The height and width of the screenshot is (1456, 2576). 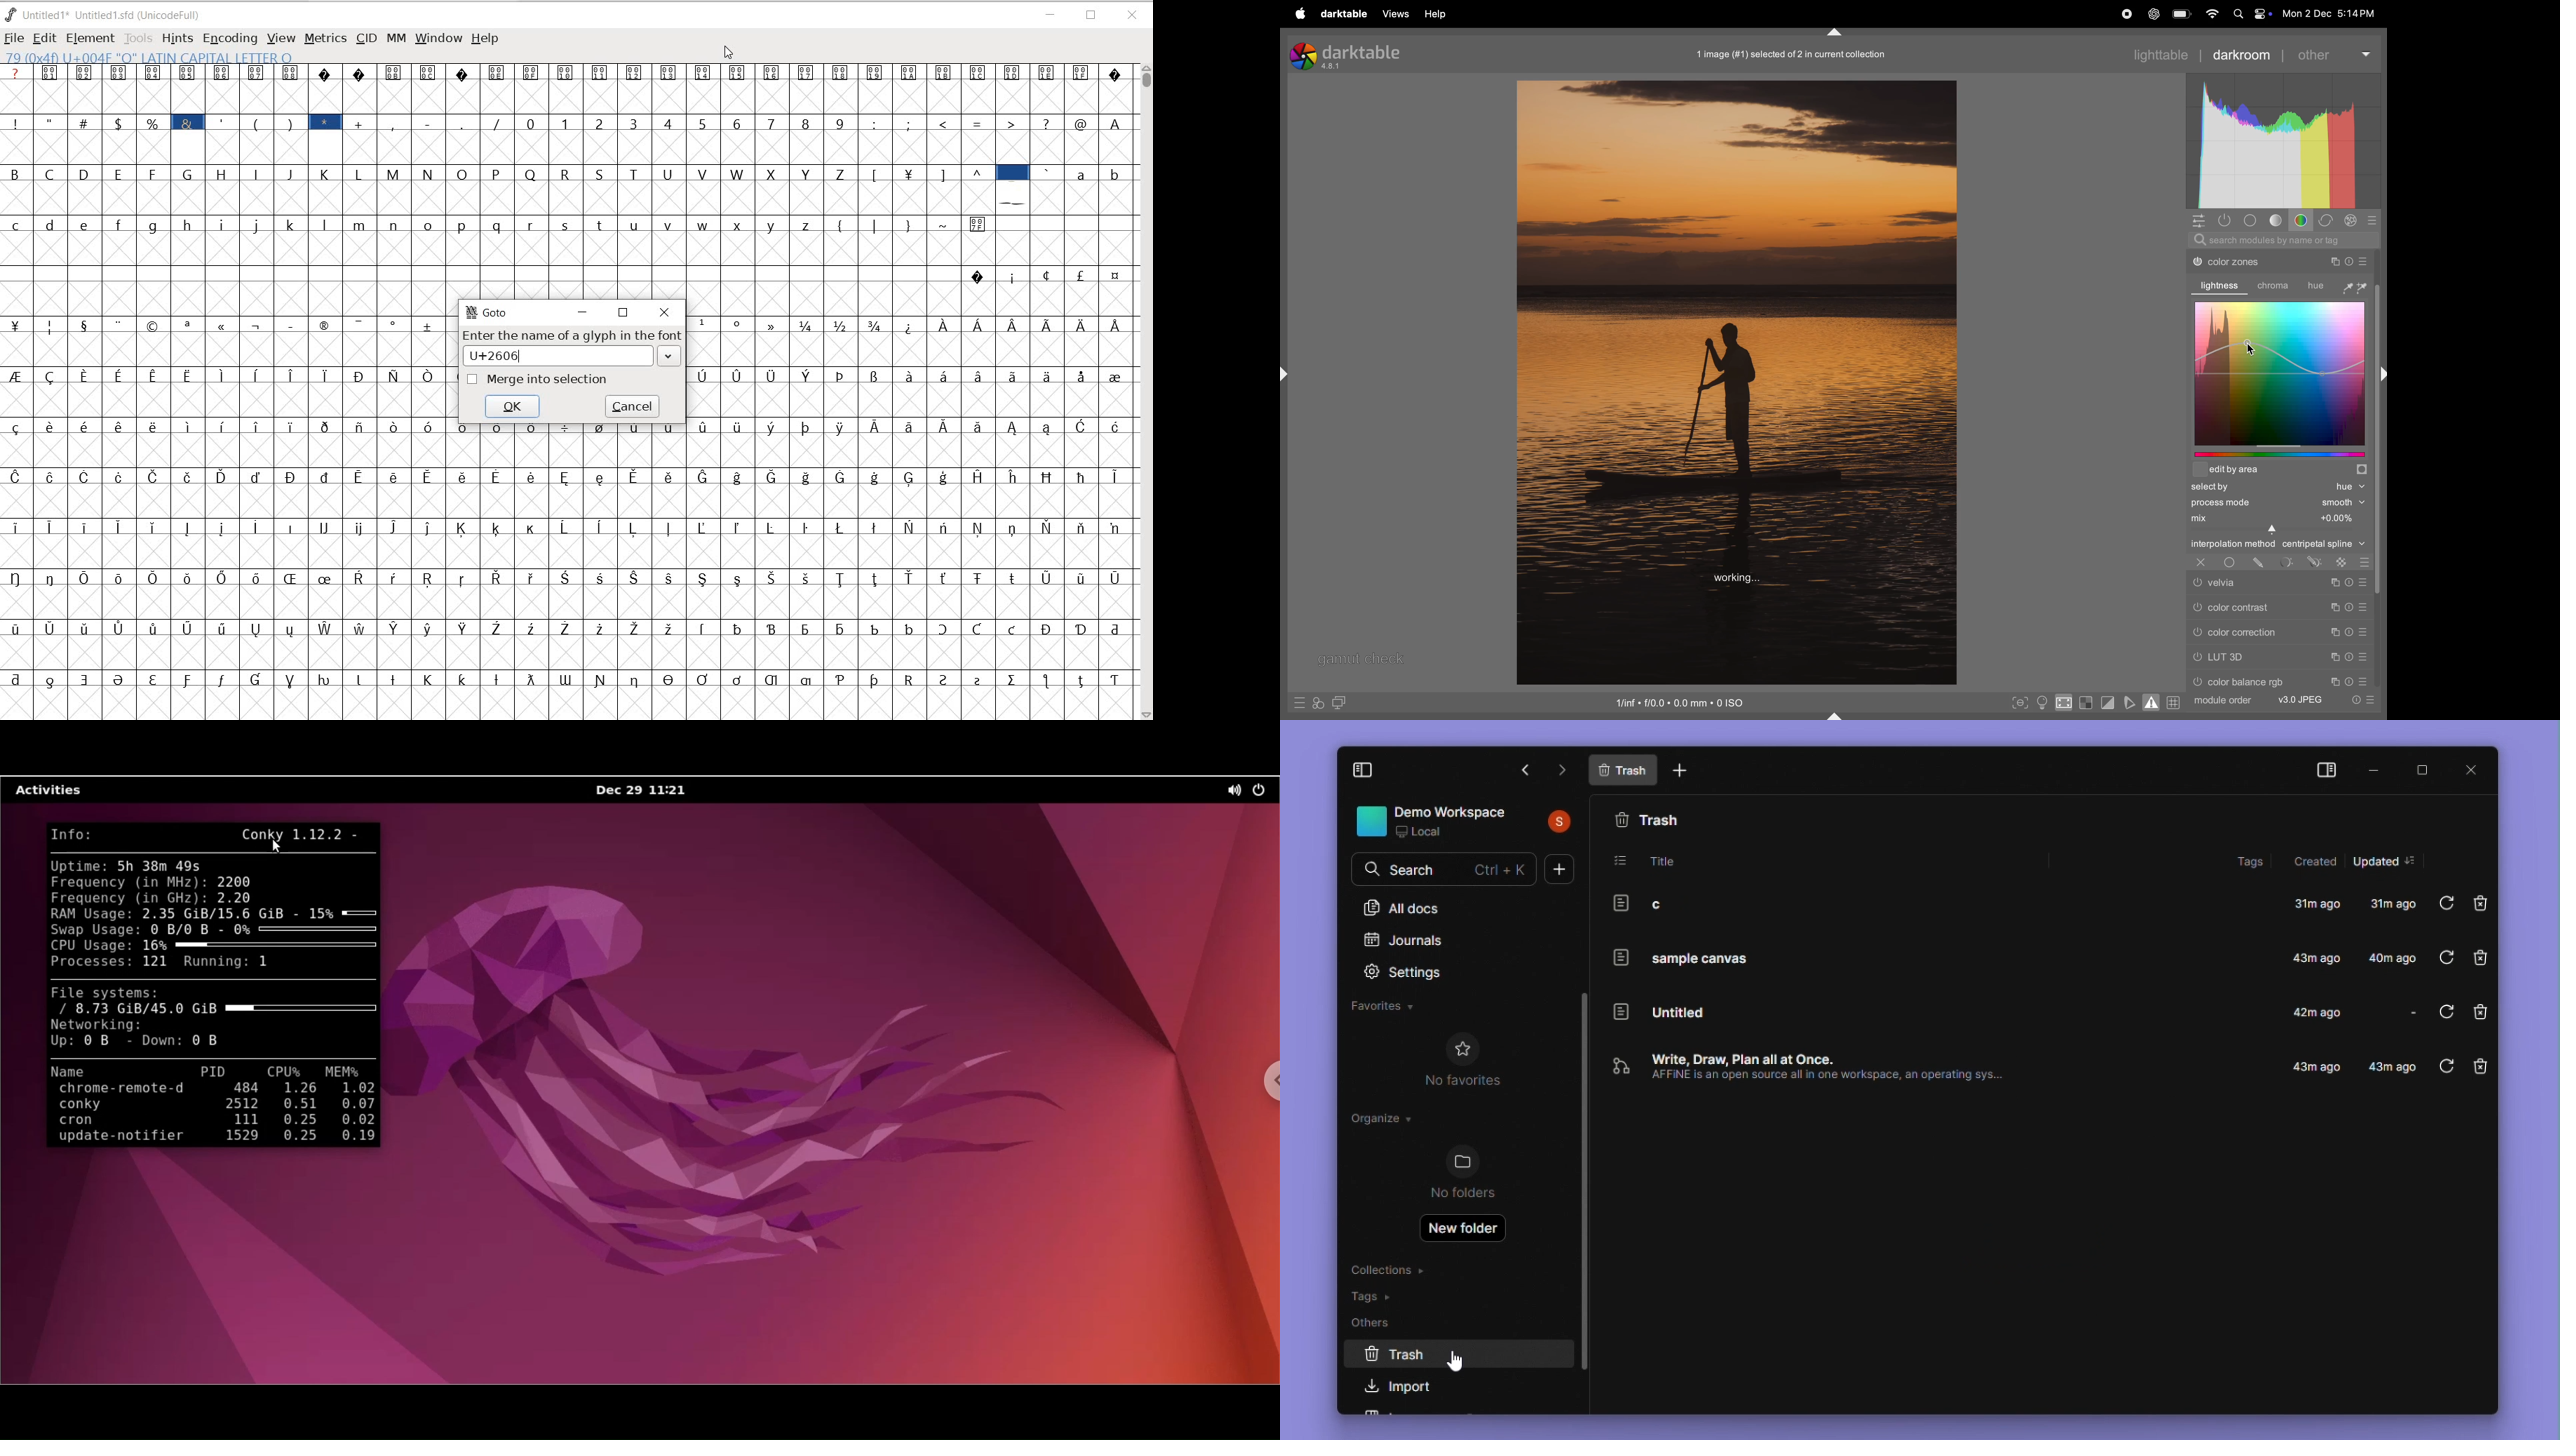 I want to click on Image, so click(x=1736, y=381).